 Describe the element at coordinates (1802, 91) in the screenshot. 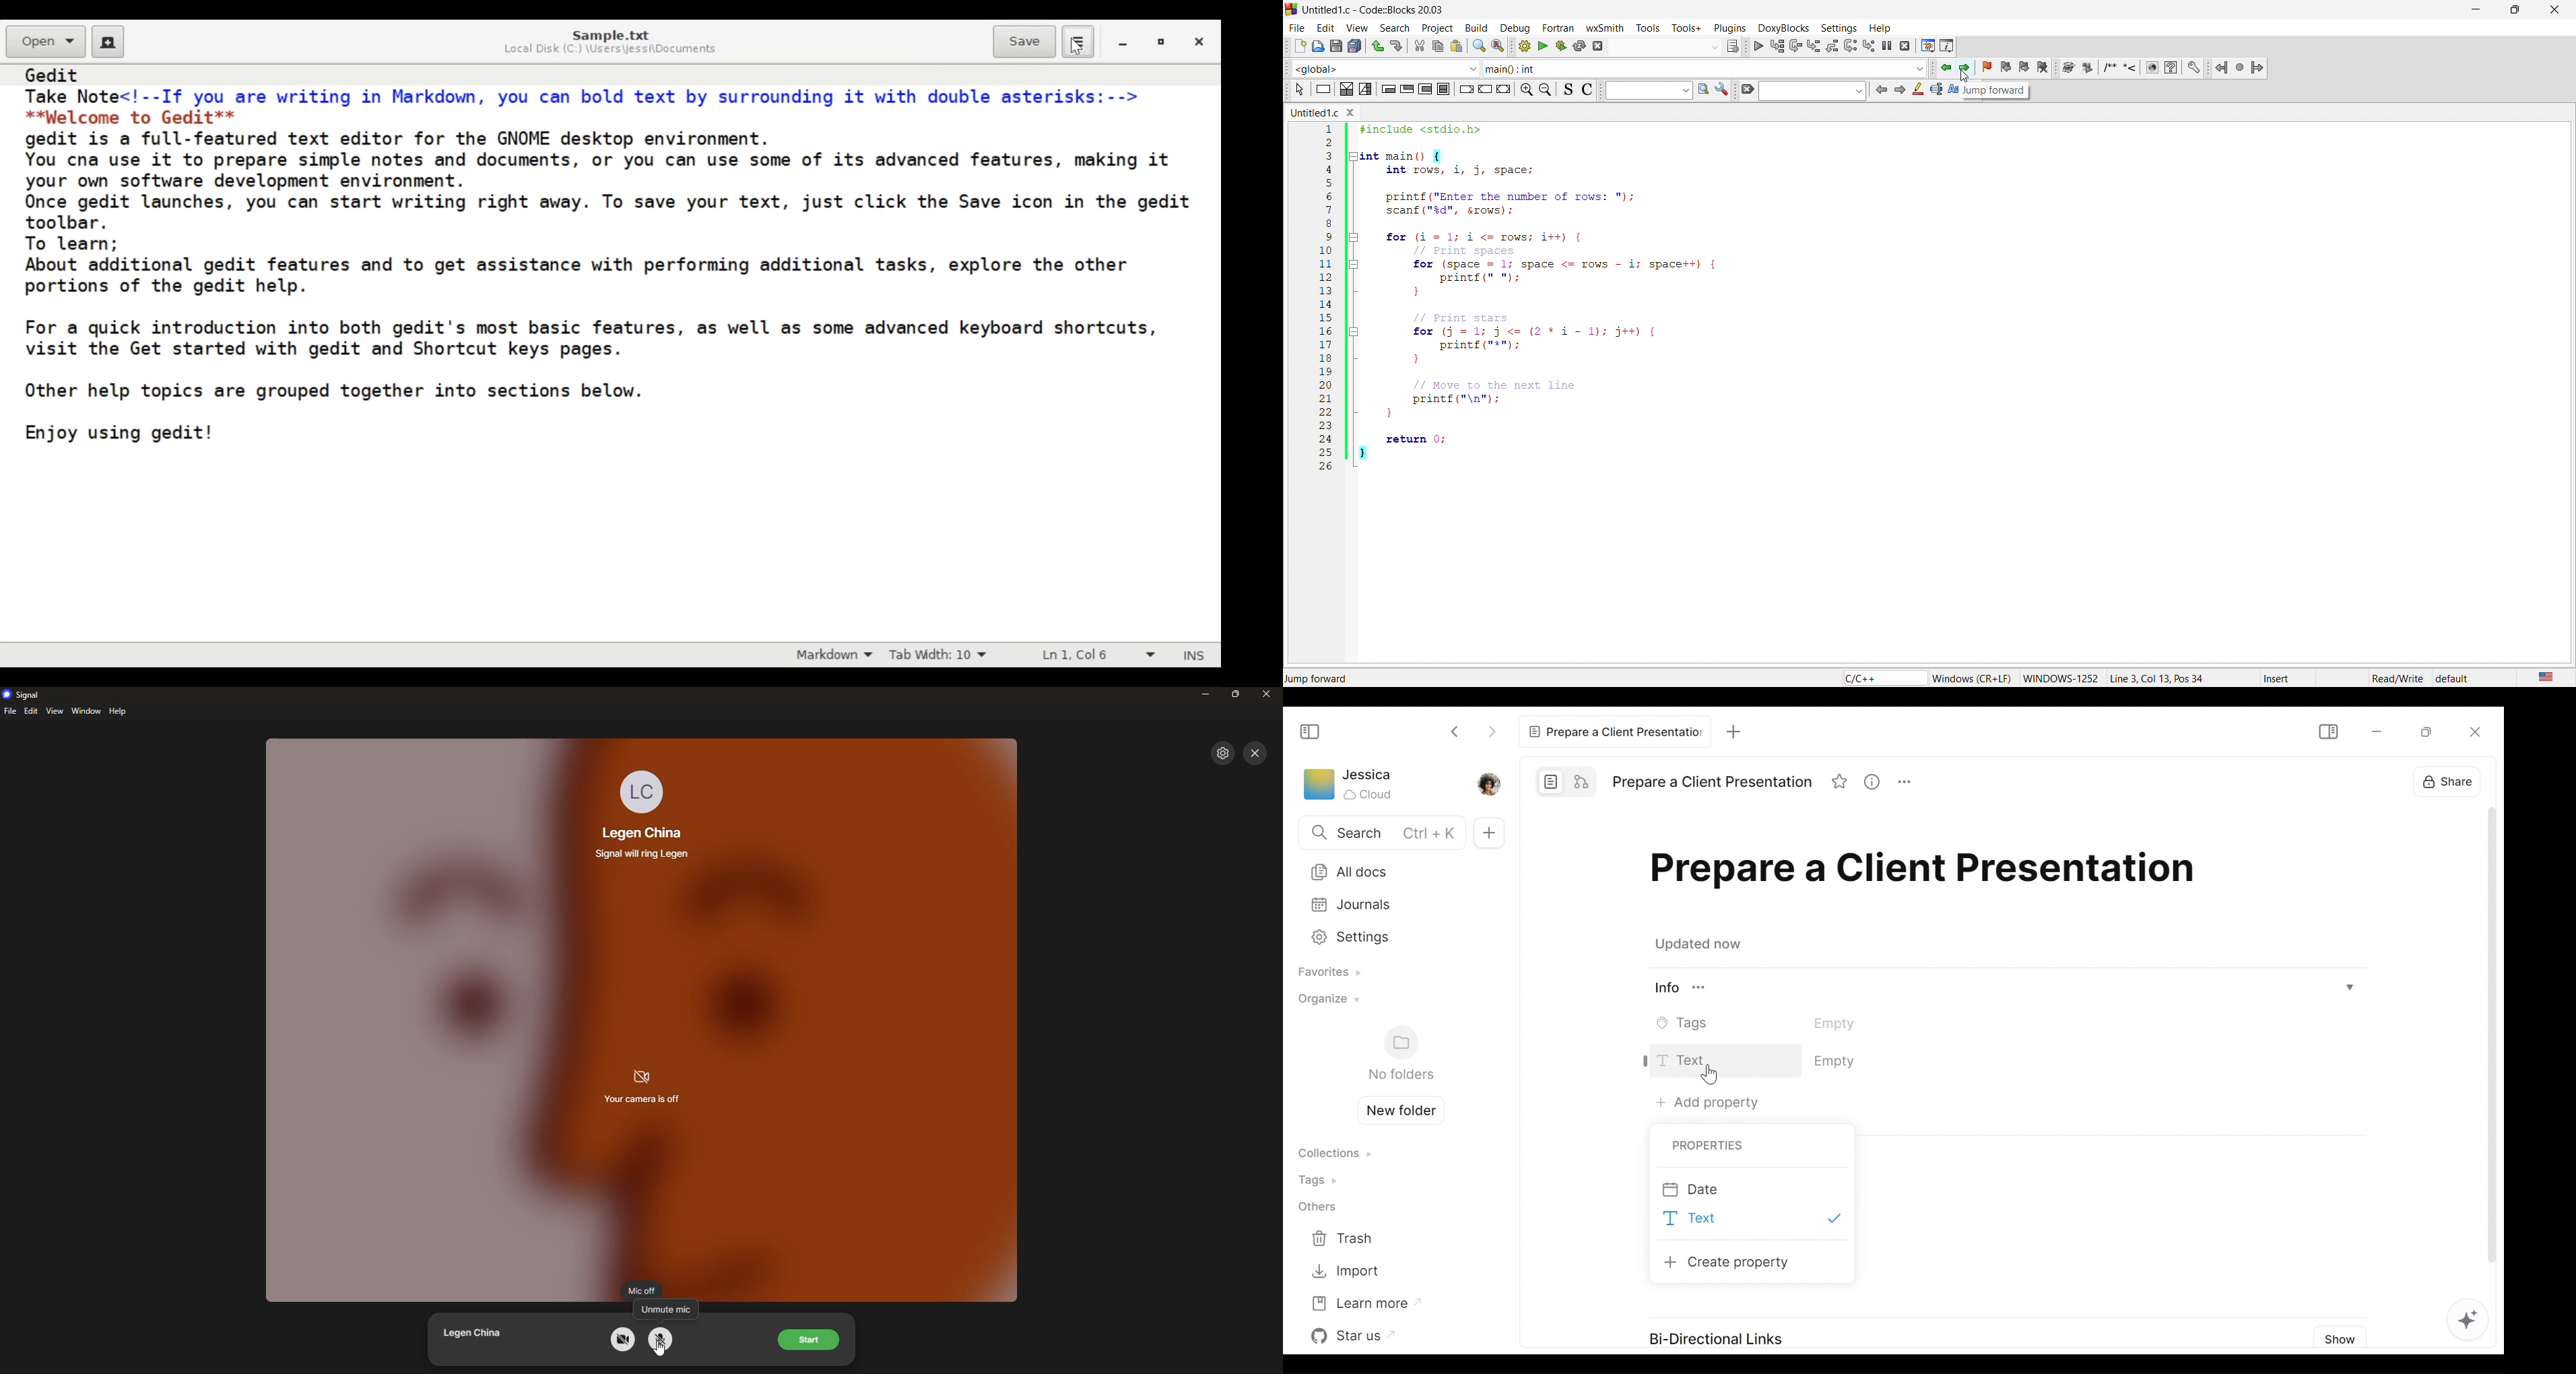

I see `search bar` at that location.